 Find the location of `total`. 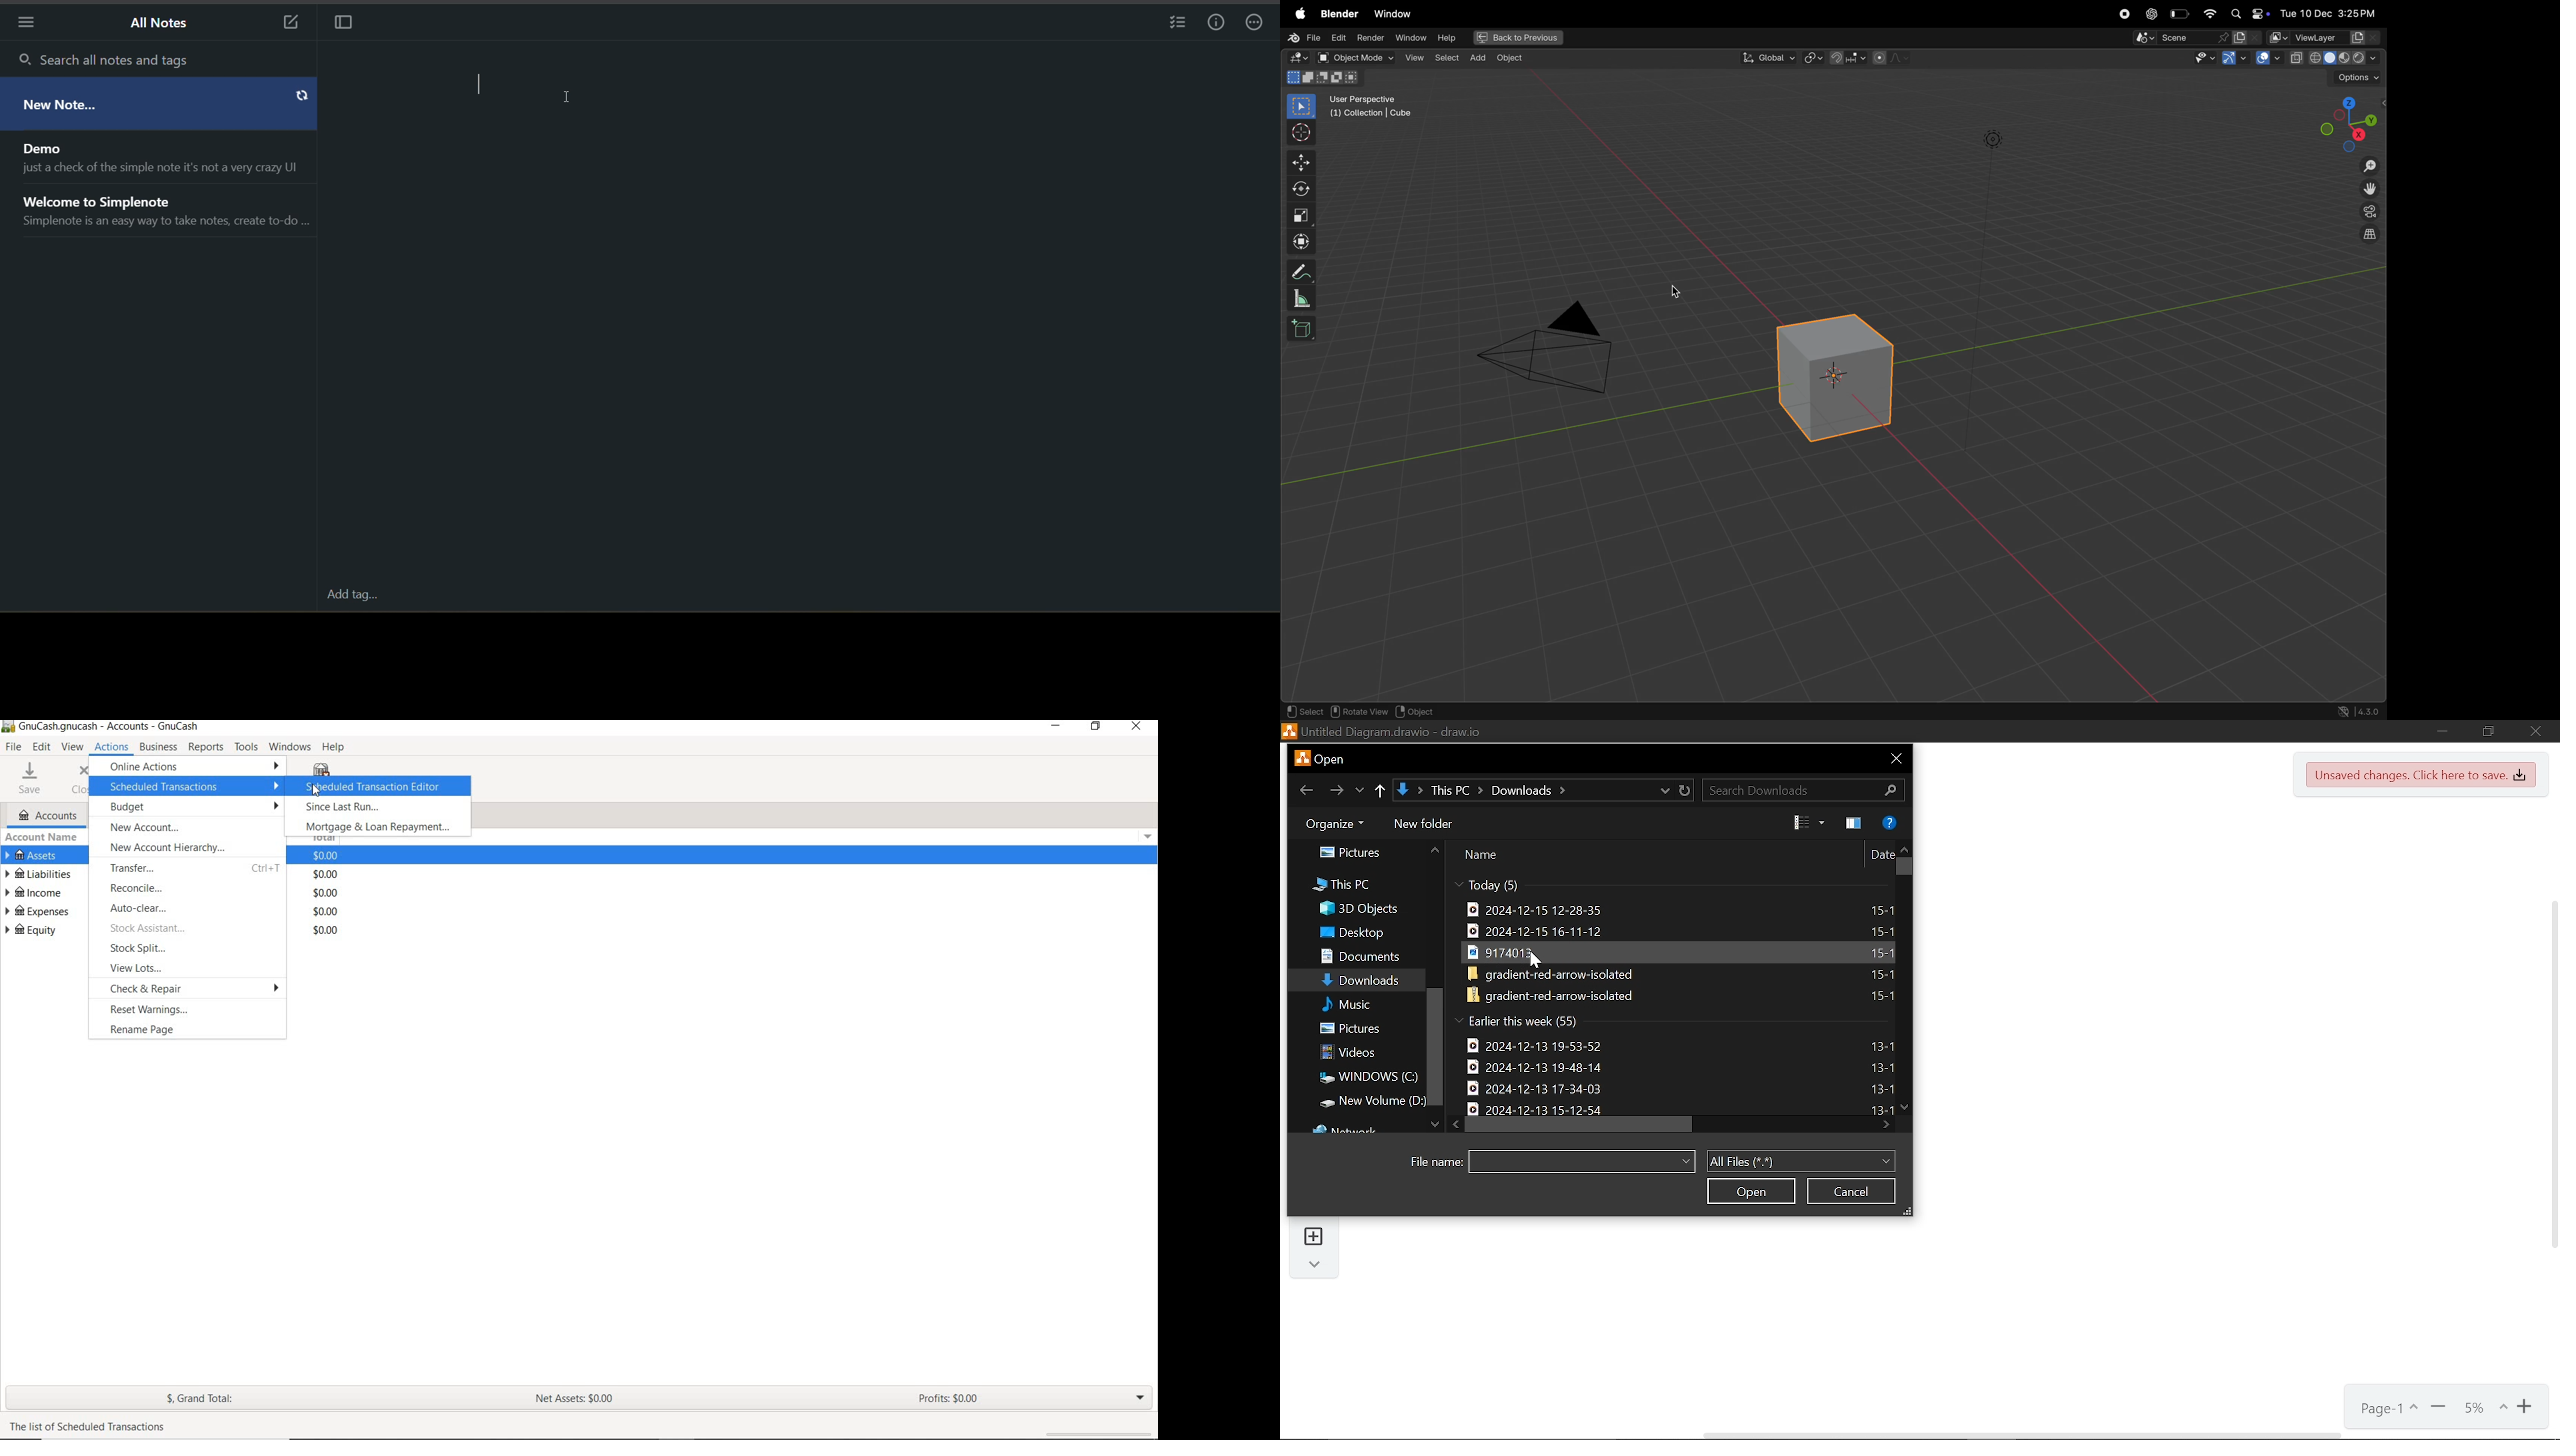

total is located at coordinates (328, 857).